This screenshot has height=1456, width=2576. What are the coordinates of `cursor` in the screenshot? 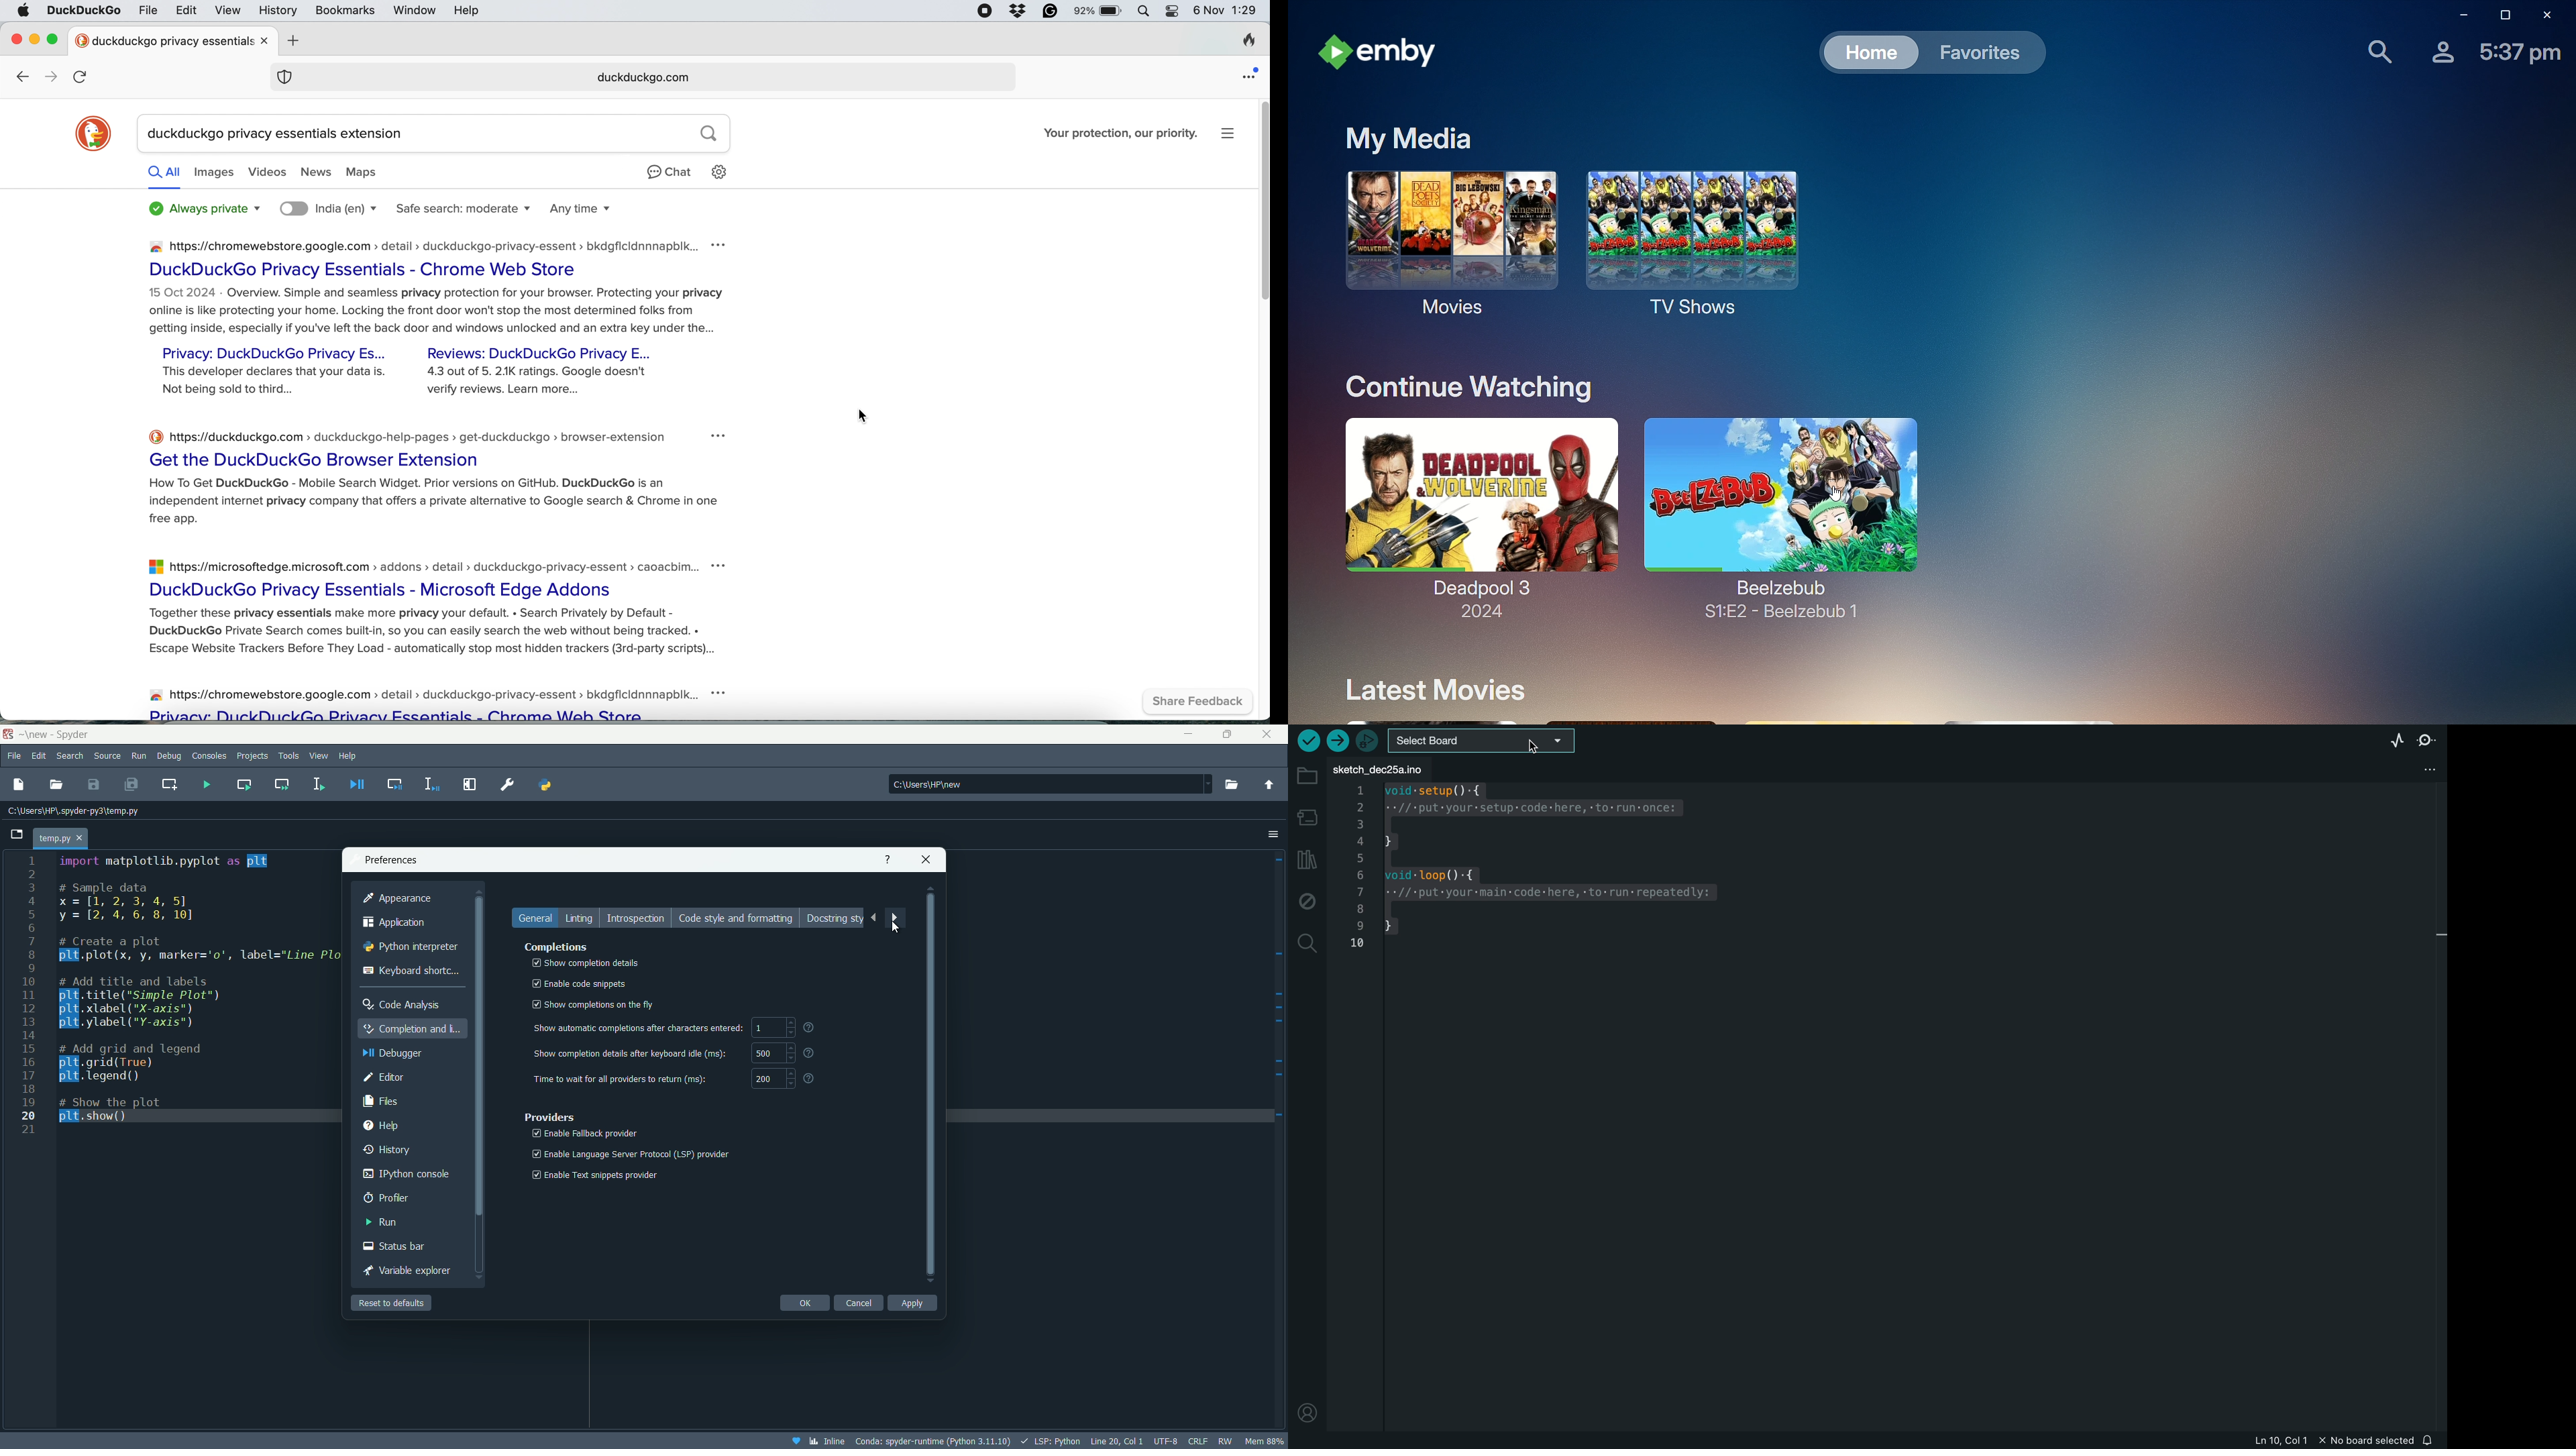 It's located at (896, 928).